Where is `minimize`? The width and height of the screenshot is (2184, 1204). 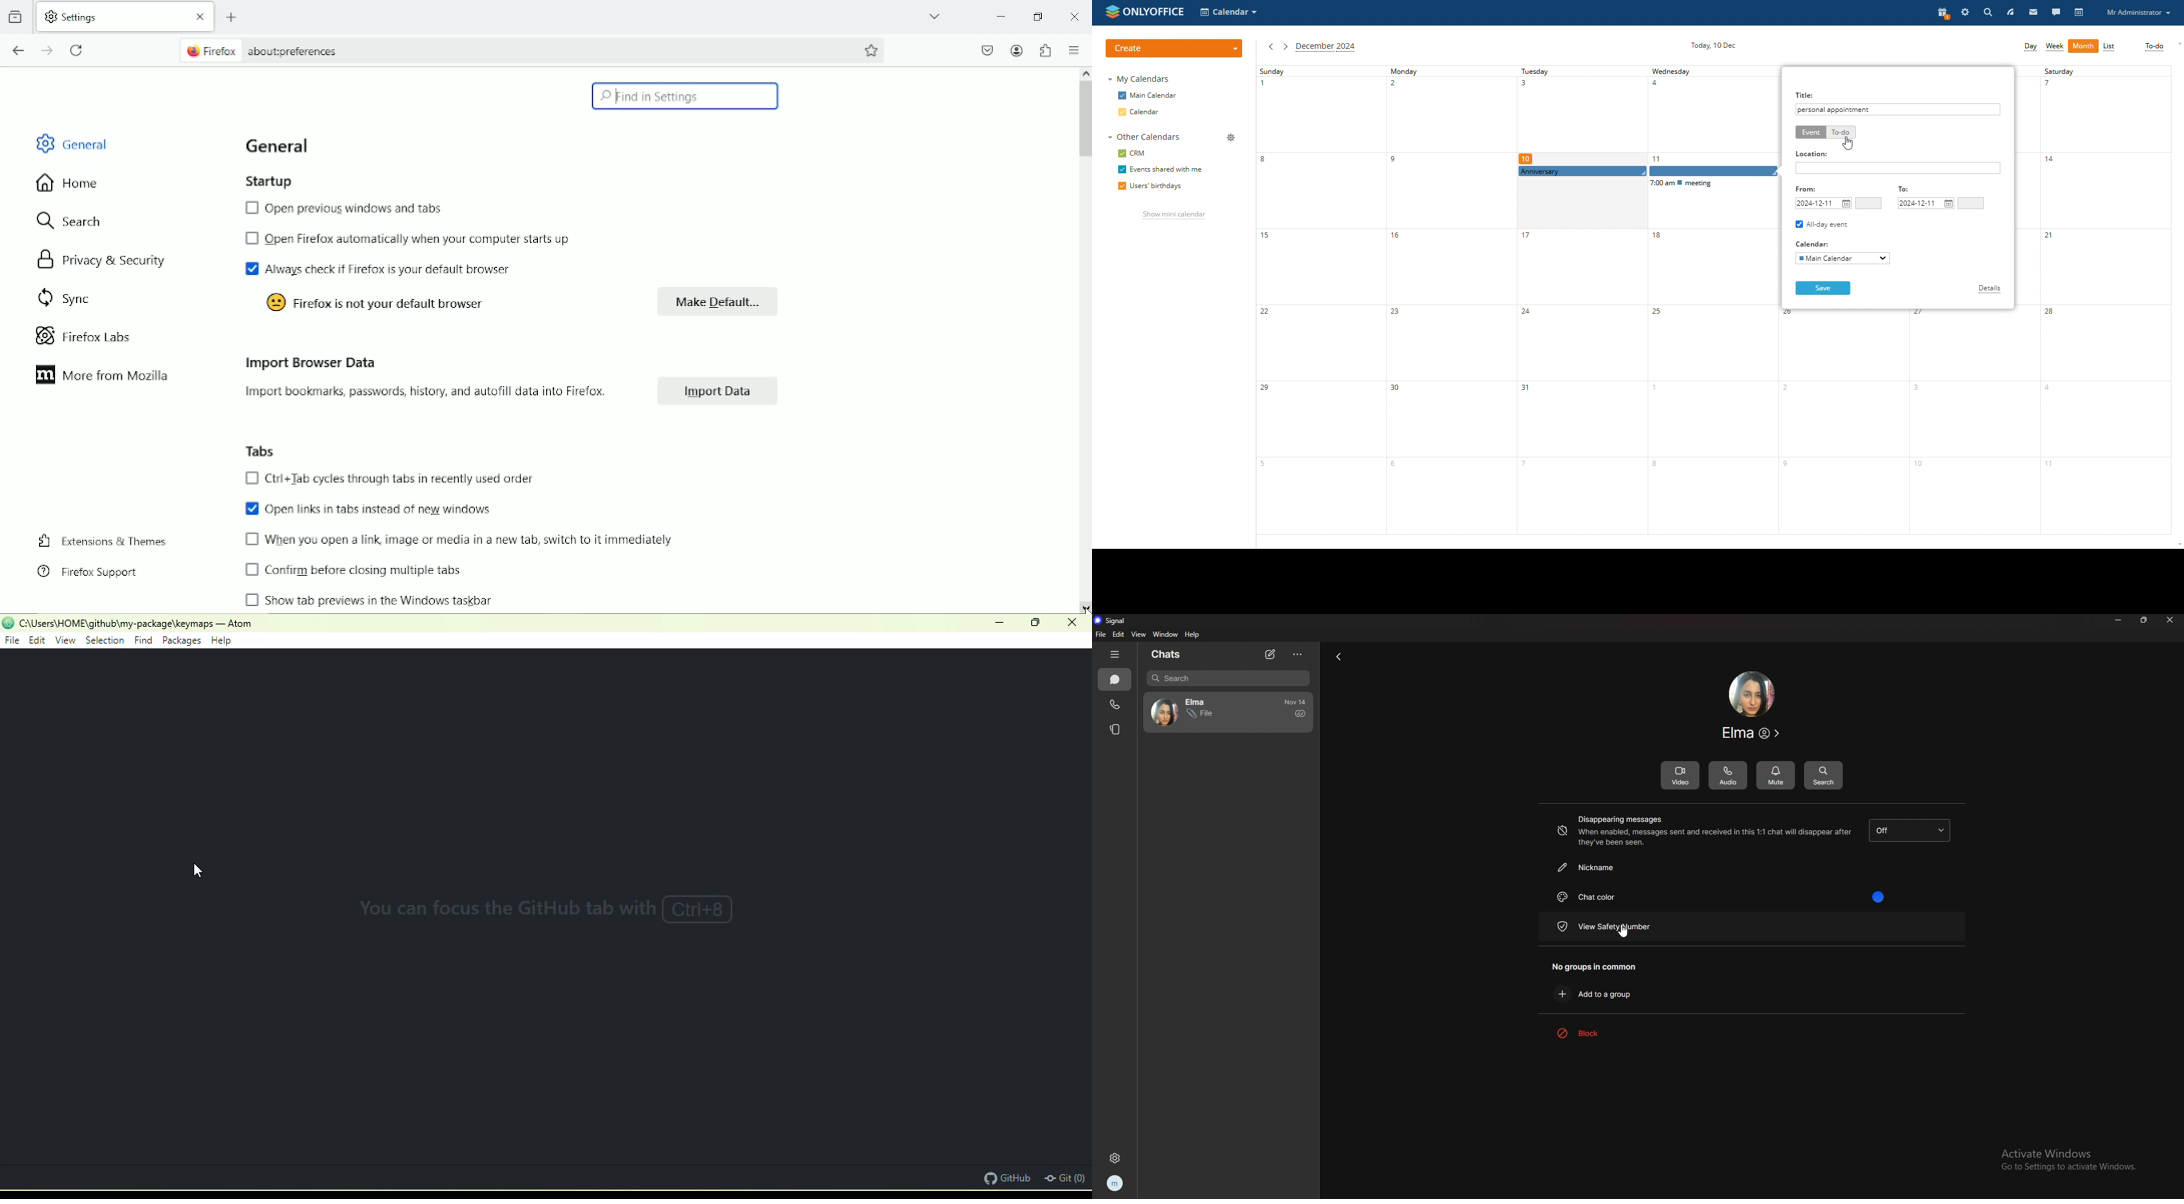 minimize is located at coordinates (2118, 620).